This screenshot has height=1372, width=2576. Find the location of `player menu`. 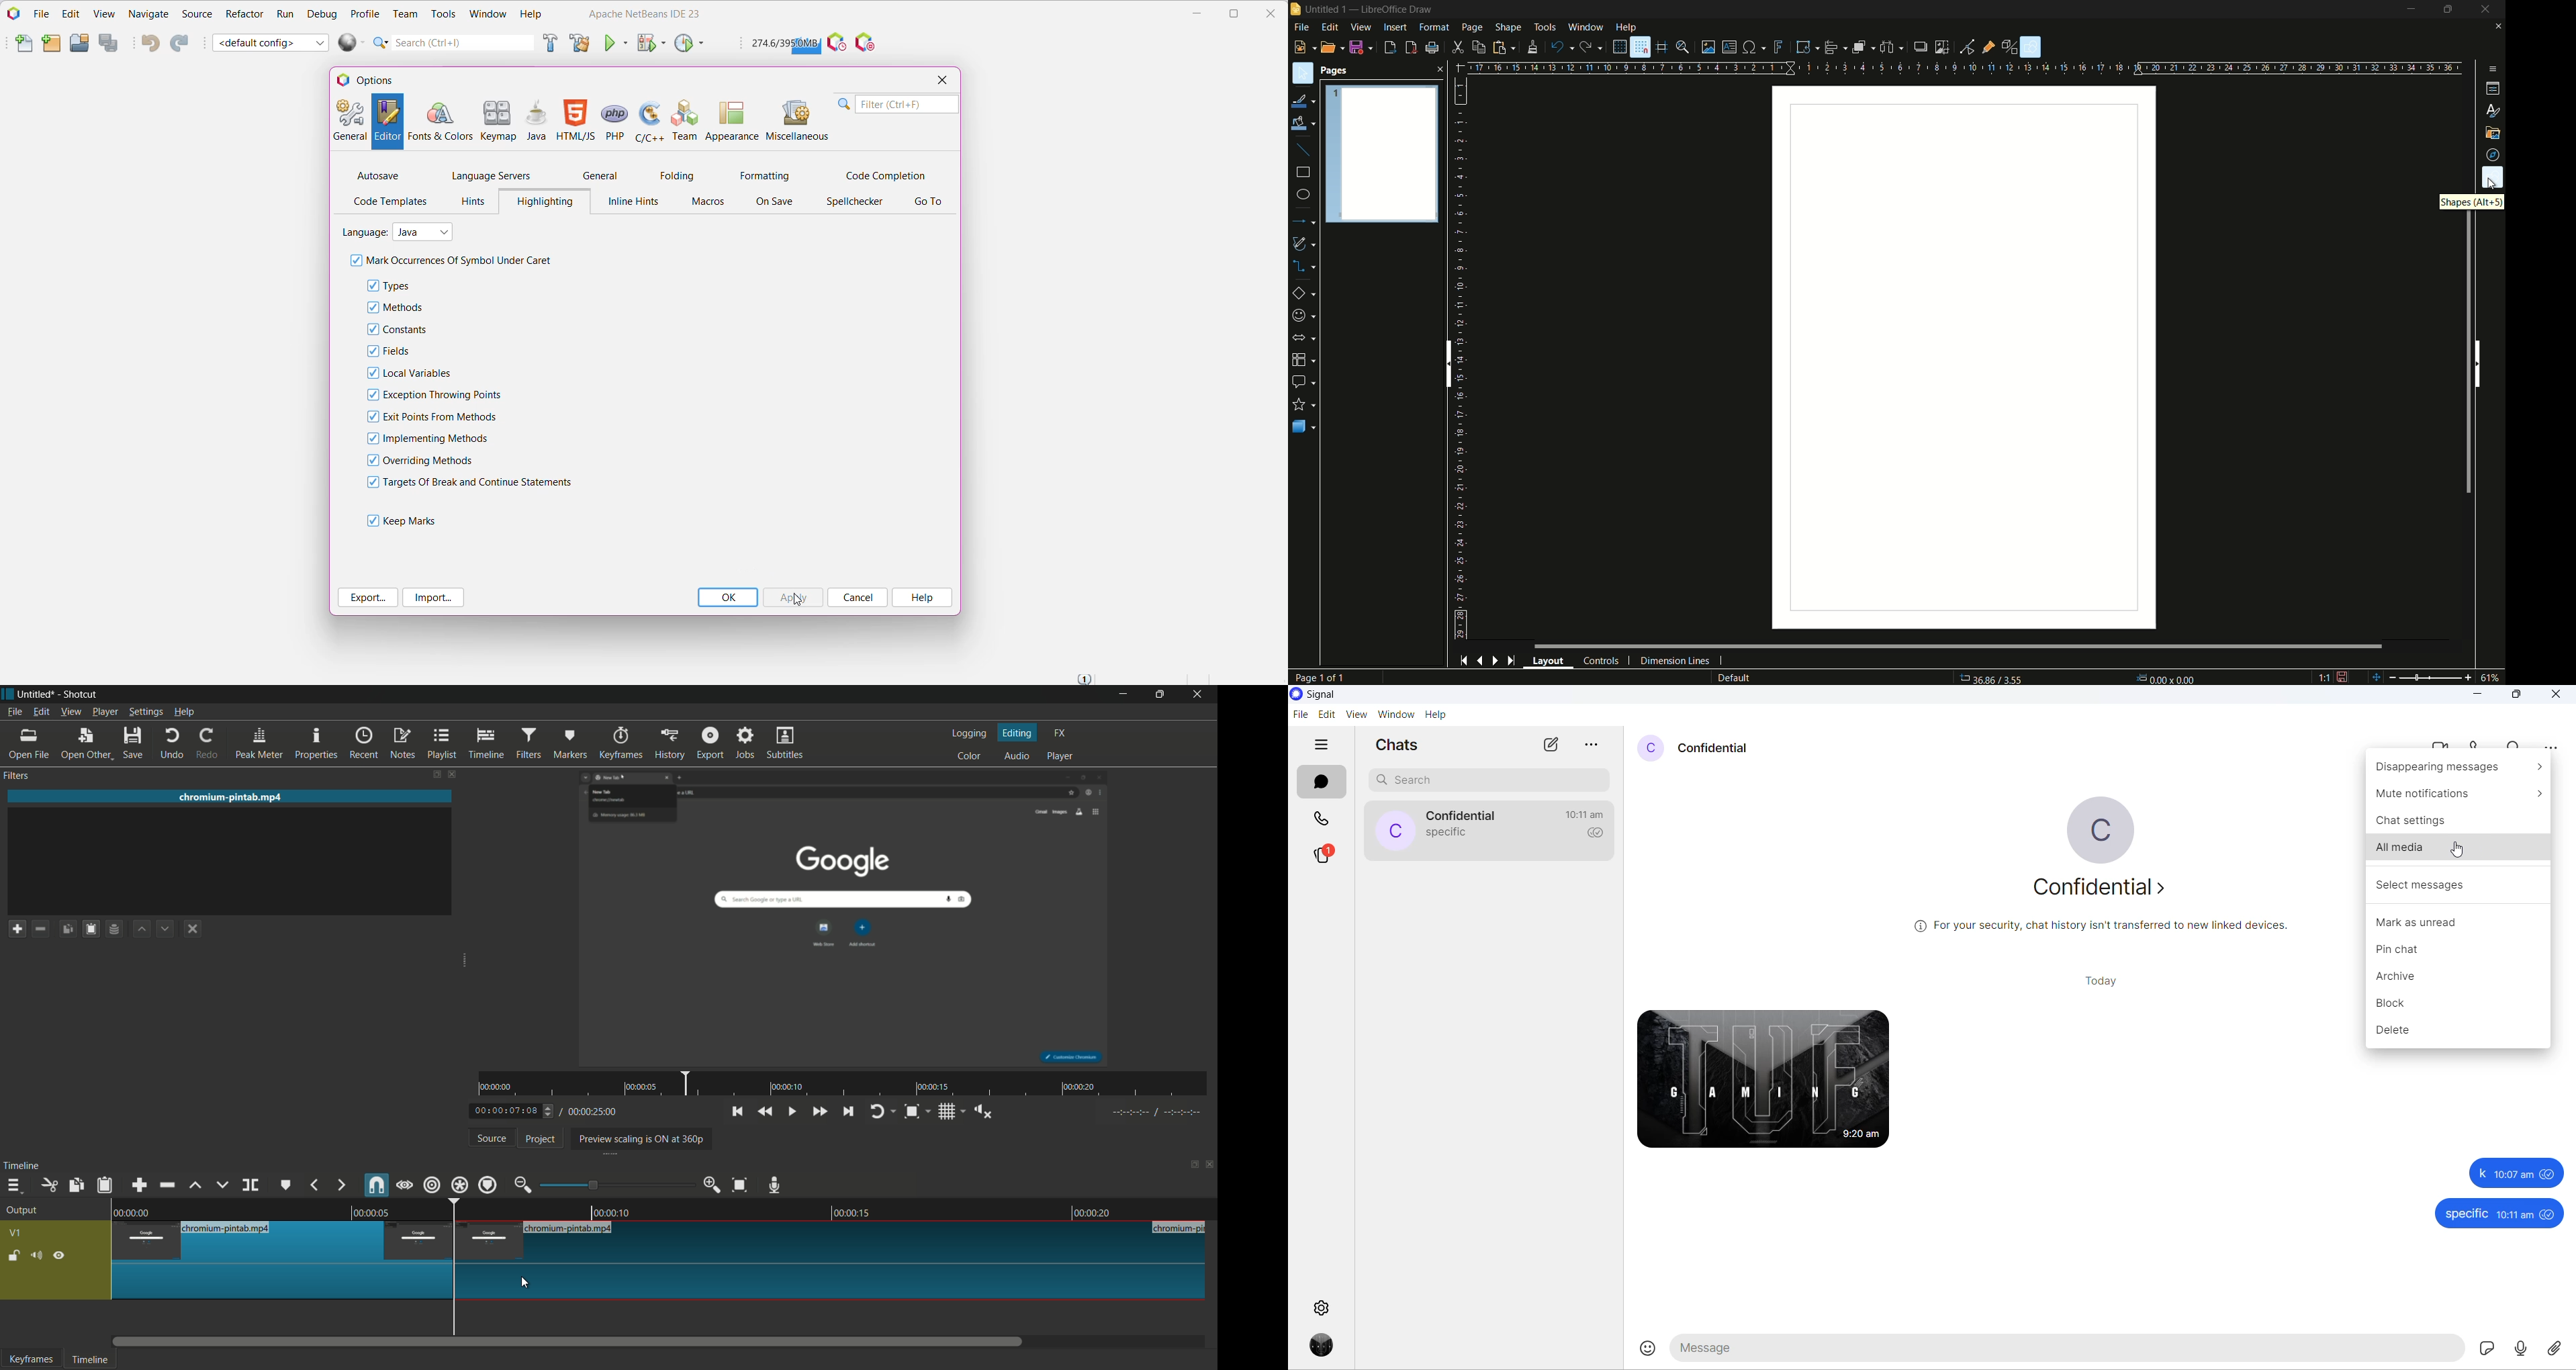

player menu is located at coordinates (106, 711).